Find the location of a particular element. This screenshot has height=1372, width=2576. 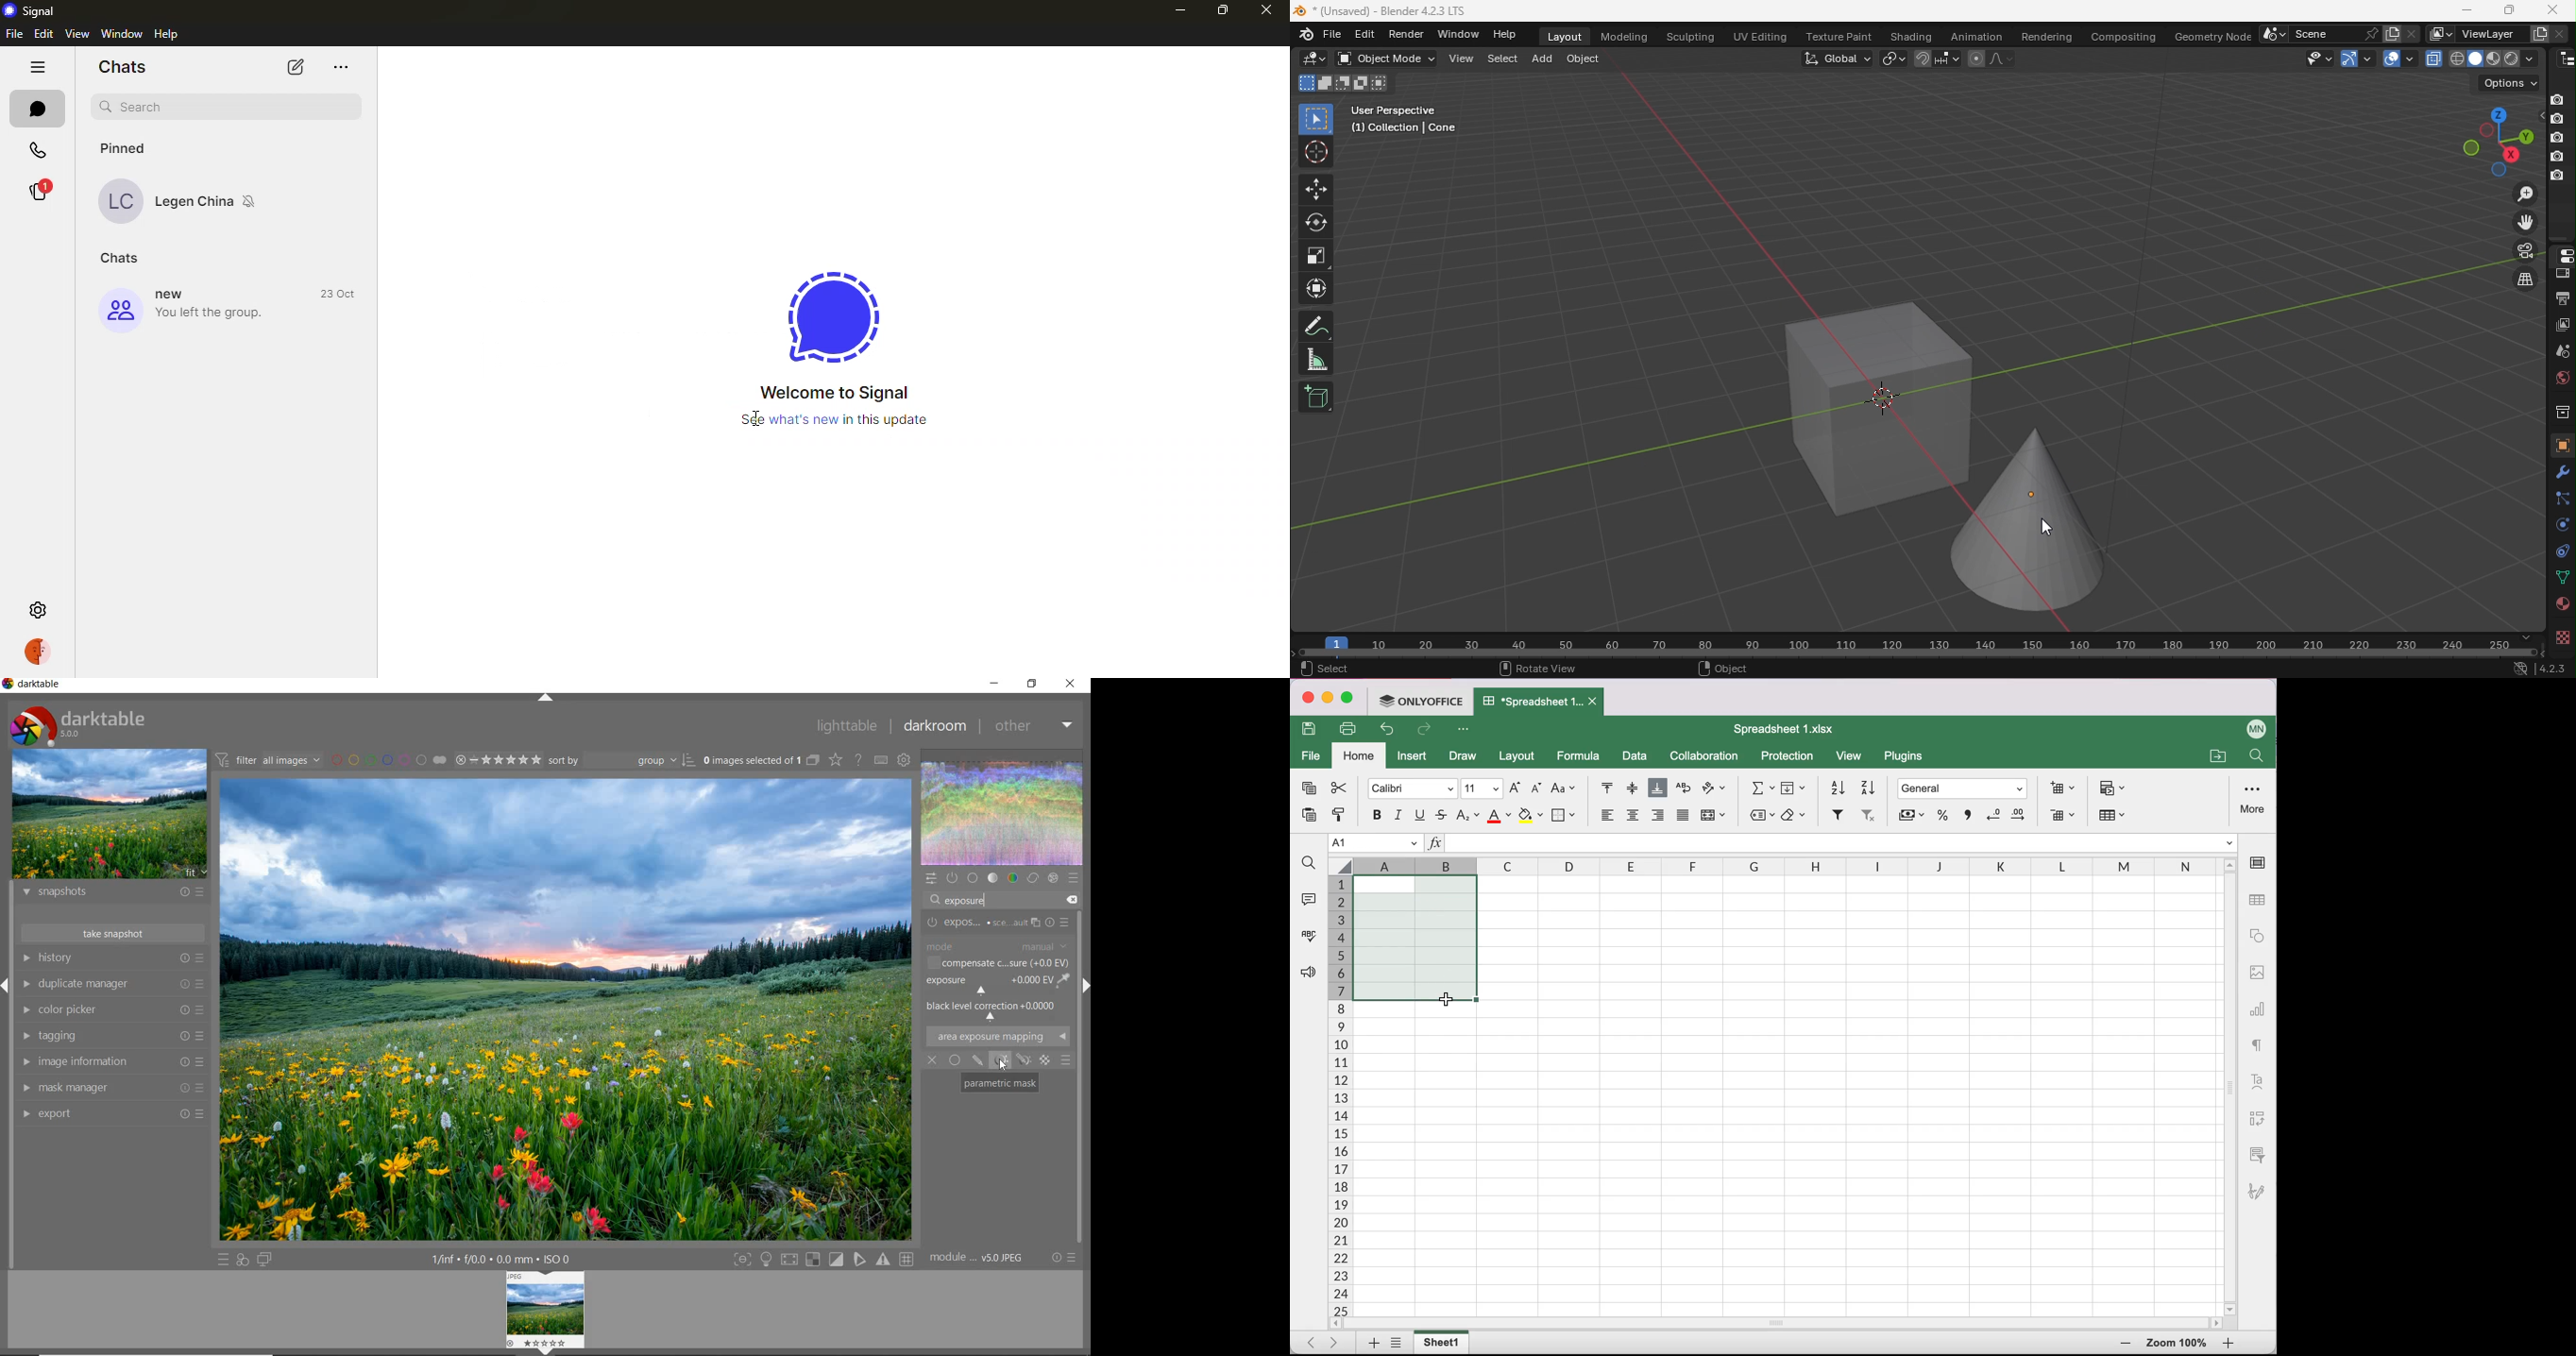

range rating of selected images is located at coordinates (500, 761).